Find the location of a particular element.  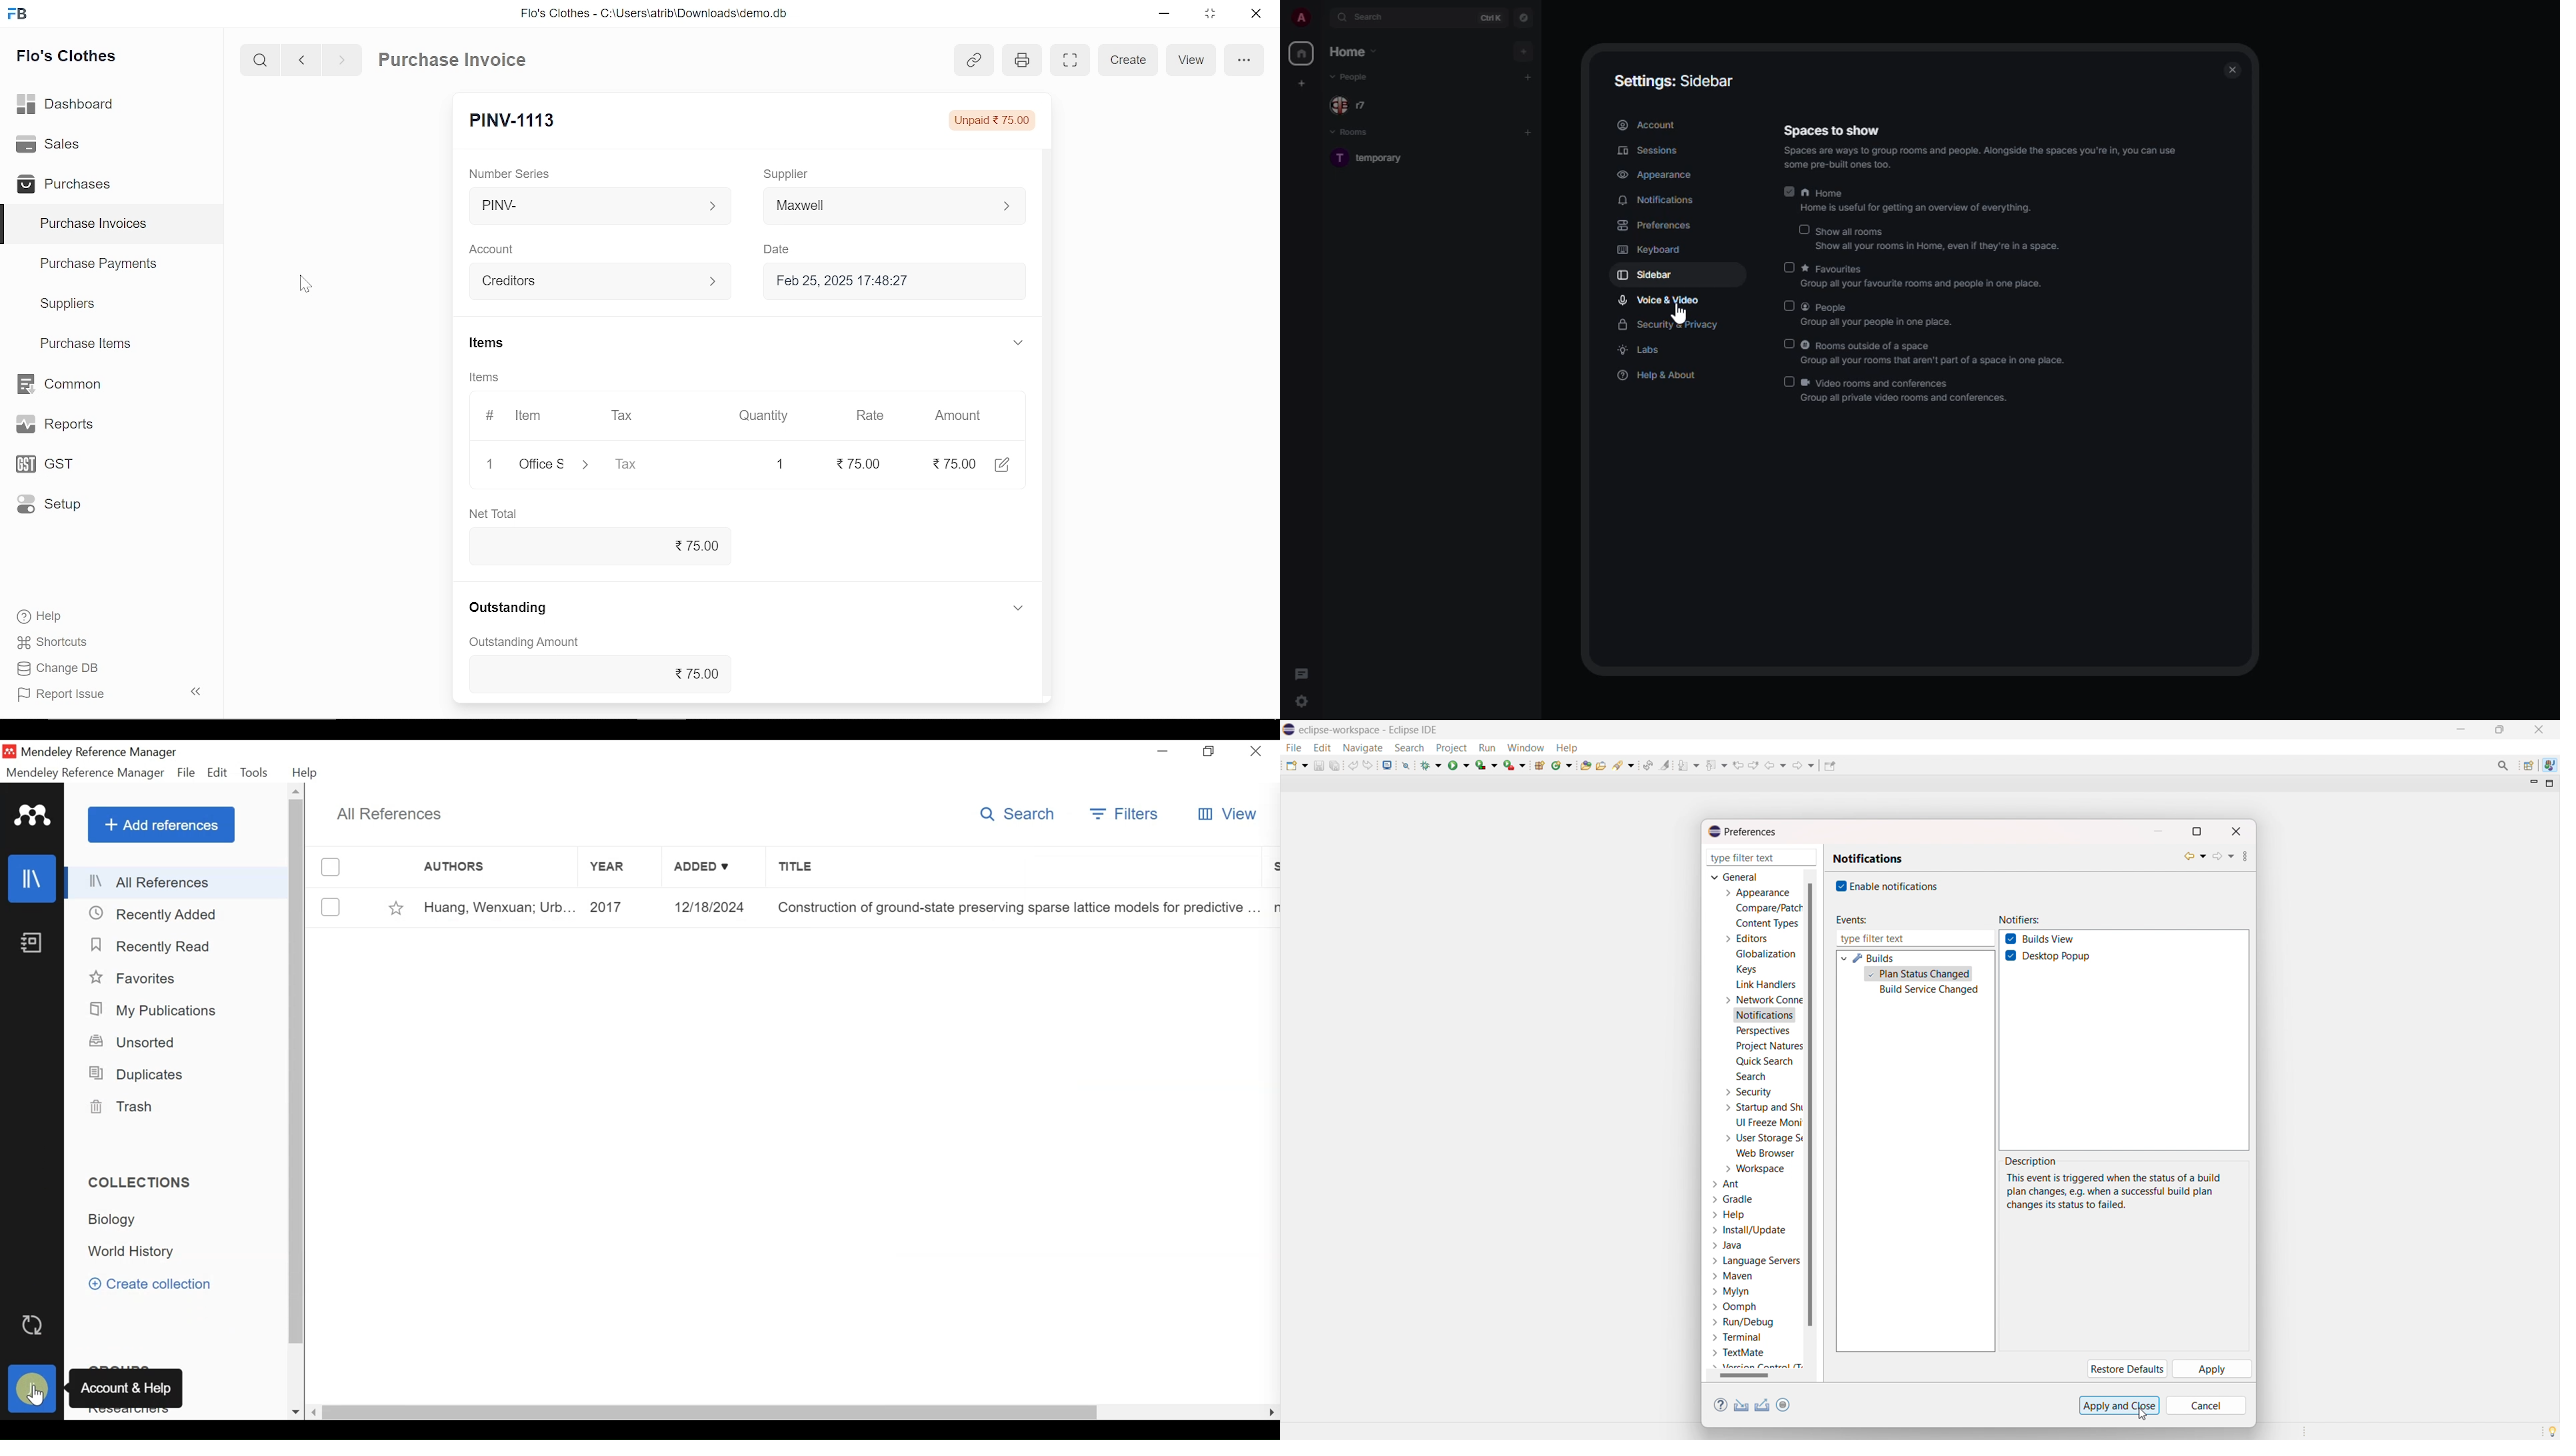

Flo's Clothes is located at coordinates (66, 57).